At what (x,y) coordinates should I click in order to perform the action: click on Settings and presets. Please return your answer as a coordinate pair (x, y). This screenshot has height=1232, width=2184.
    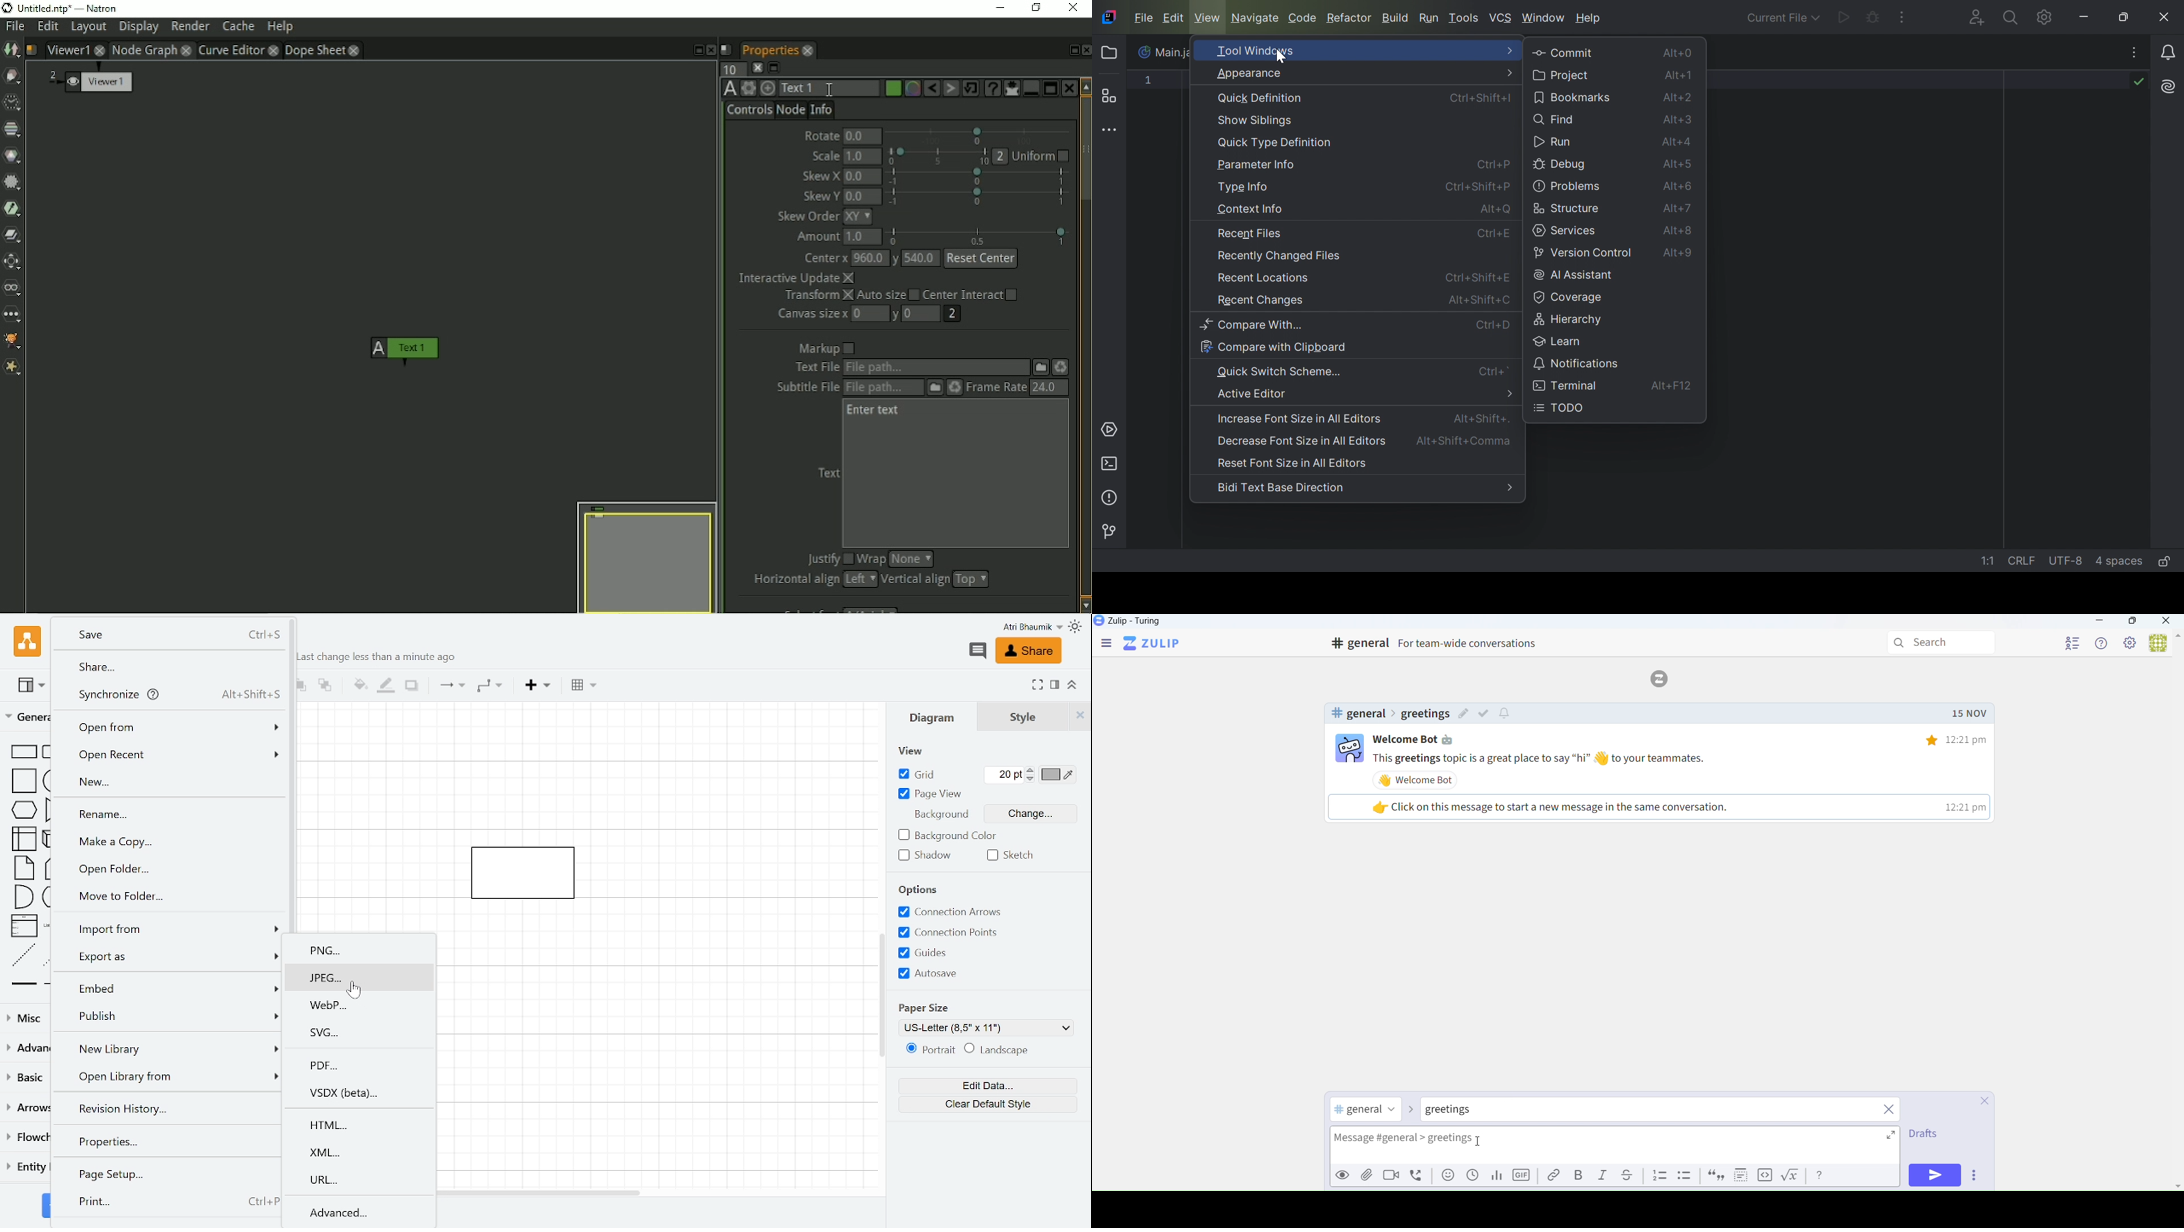
    Looking at the image, I should click on (749, 88).